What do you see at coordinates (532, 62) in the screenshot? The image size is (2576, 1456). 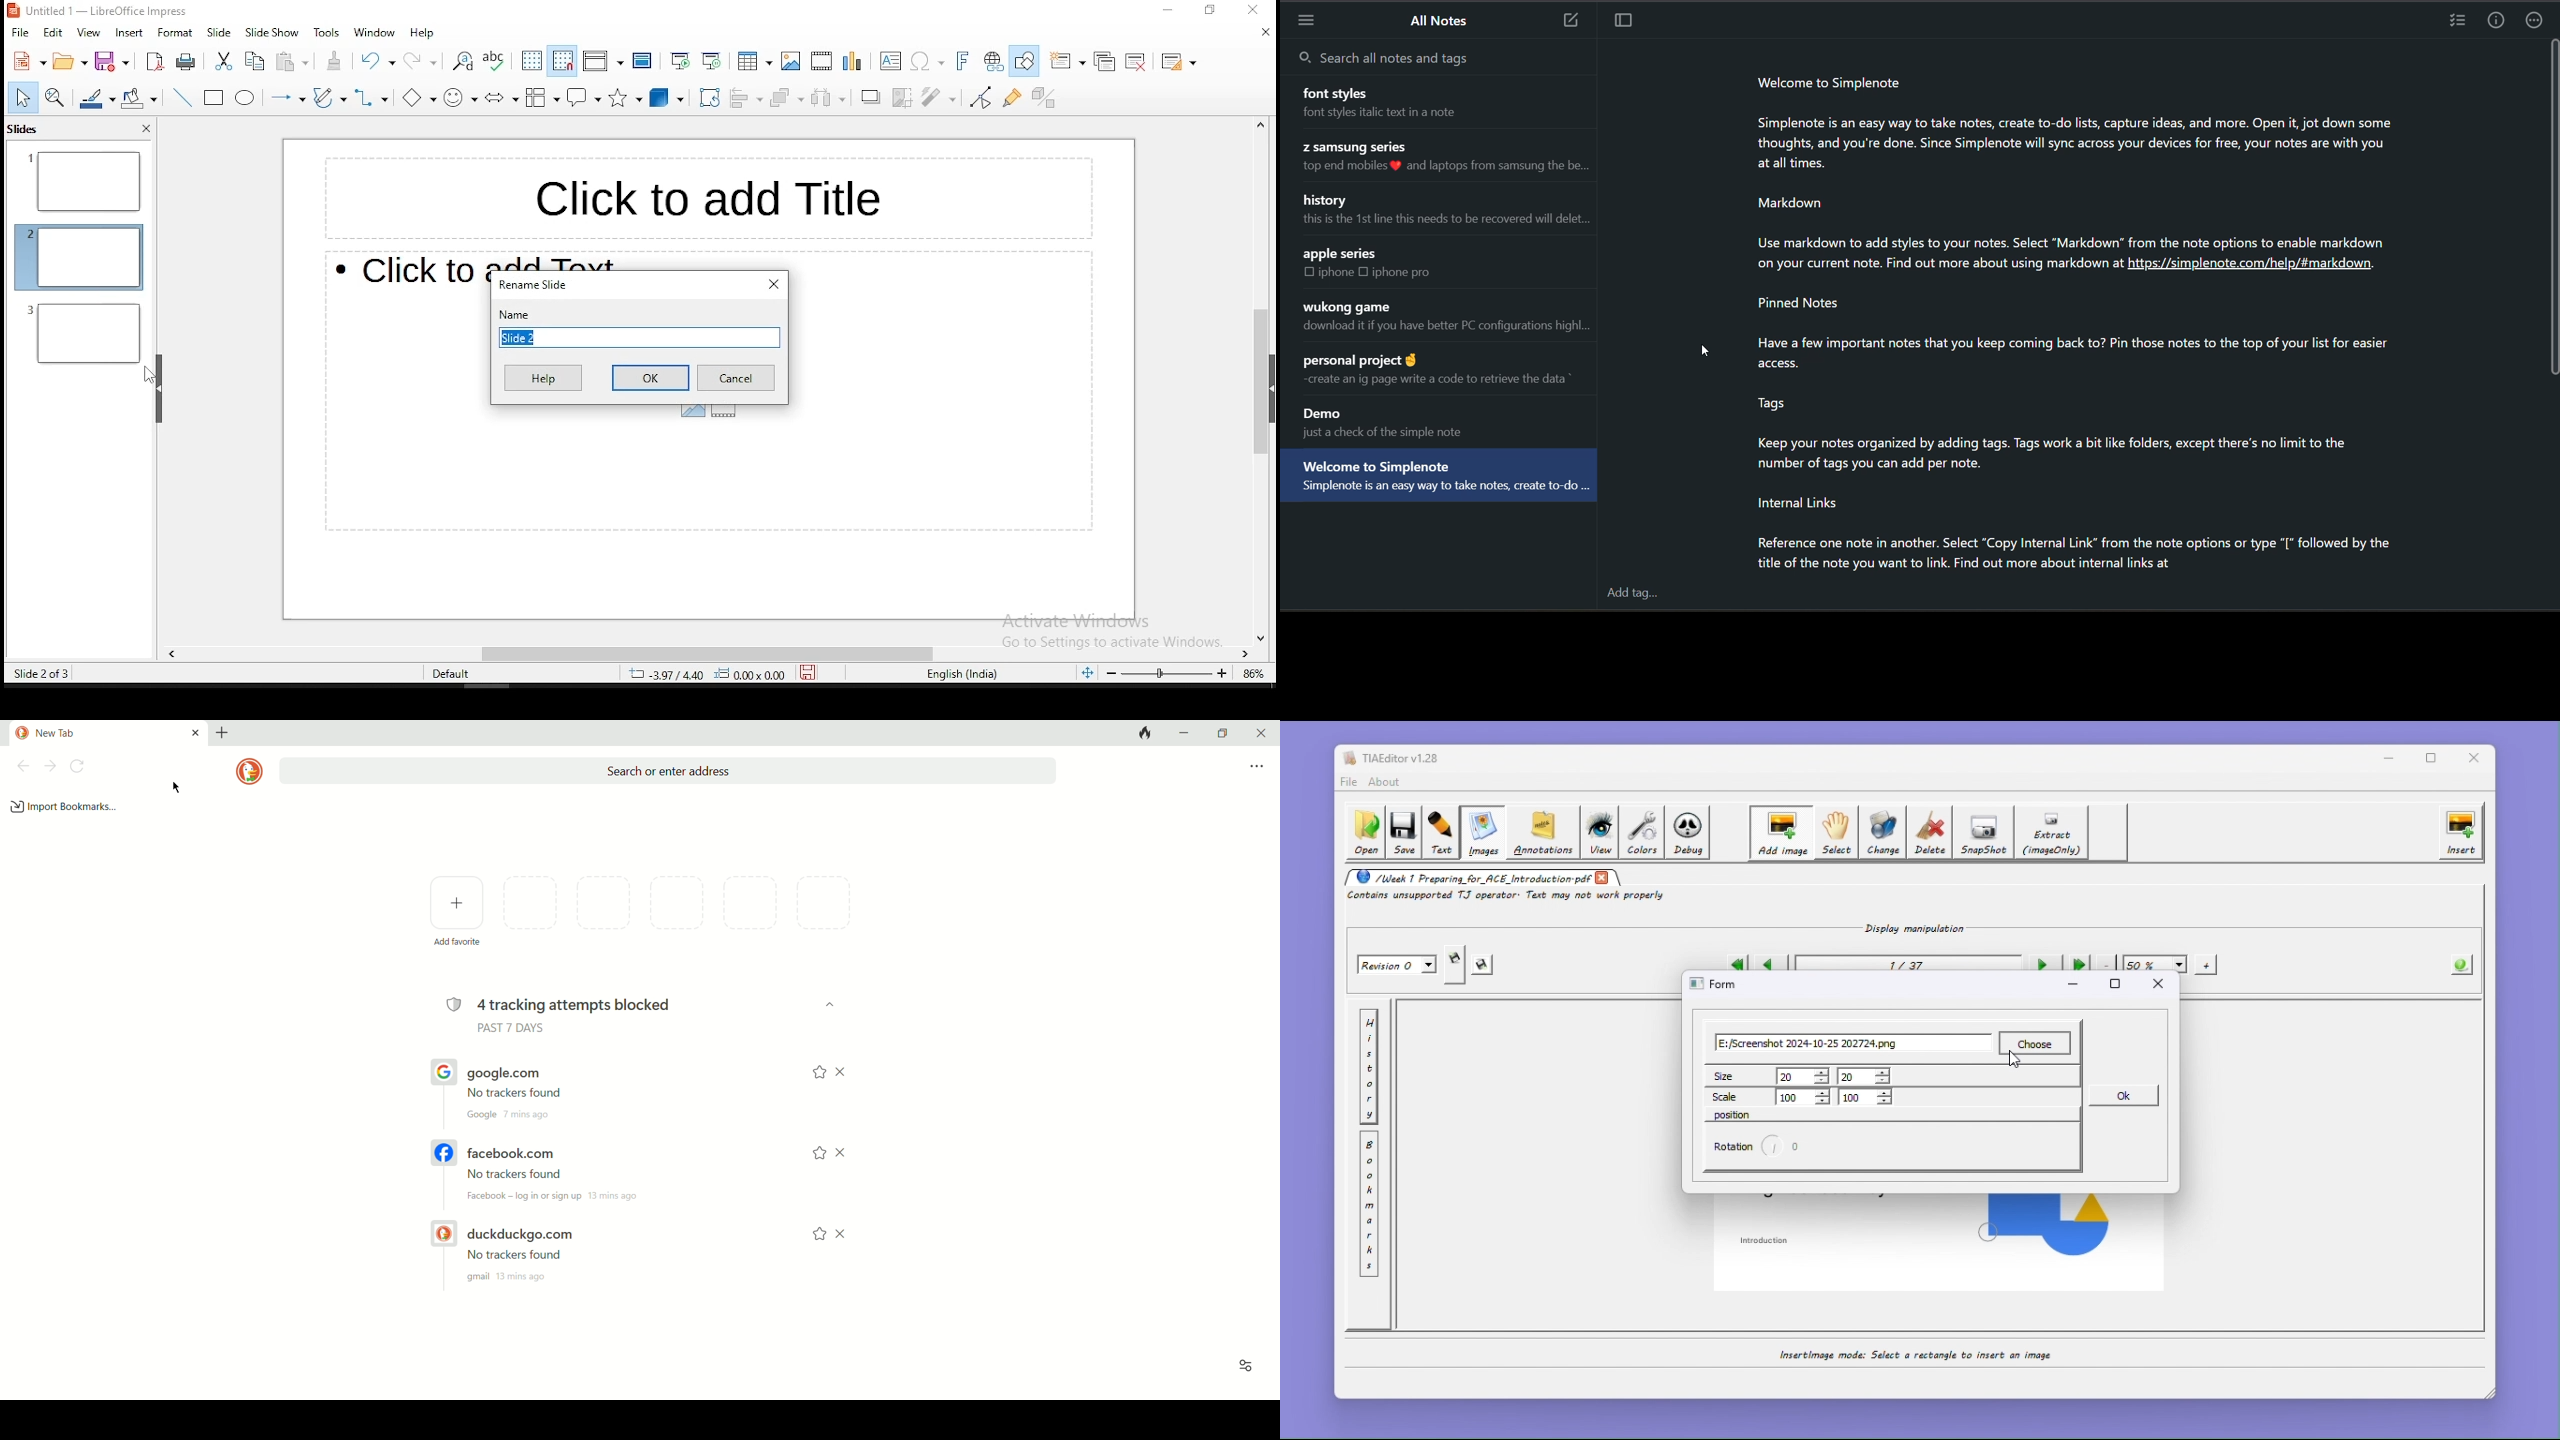 I see `display grid` at bounding box center [532, 62].